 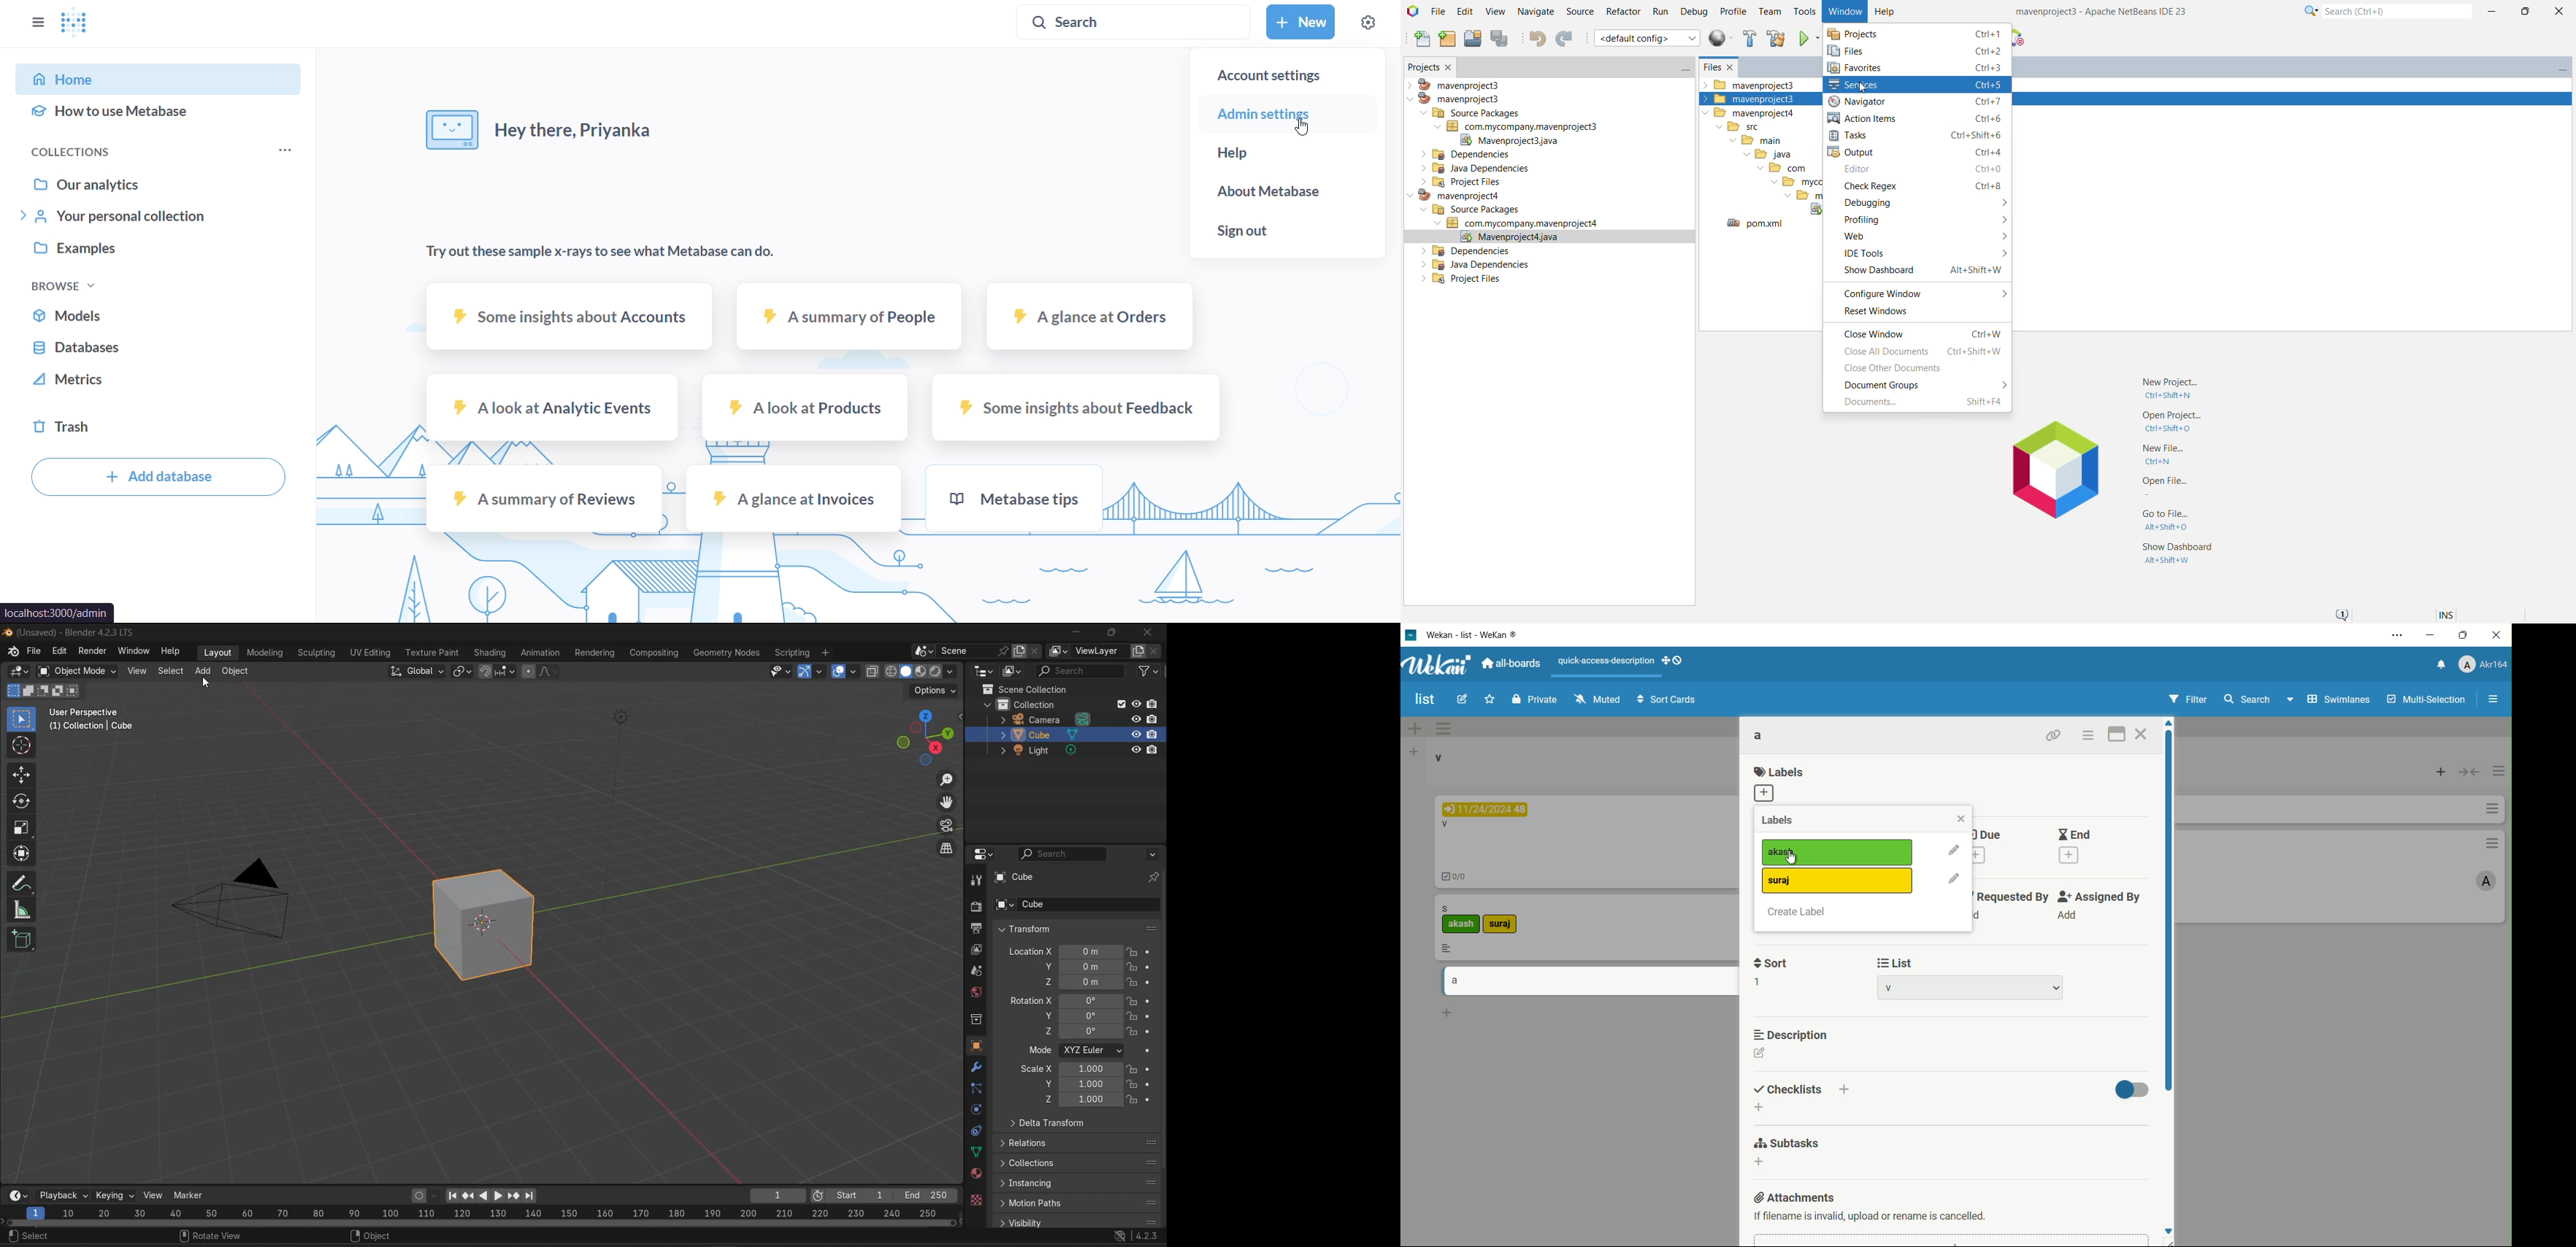 I want to click on toggle button, so click(x=2133, y=1090).